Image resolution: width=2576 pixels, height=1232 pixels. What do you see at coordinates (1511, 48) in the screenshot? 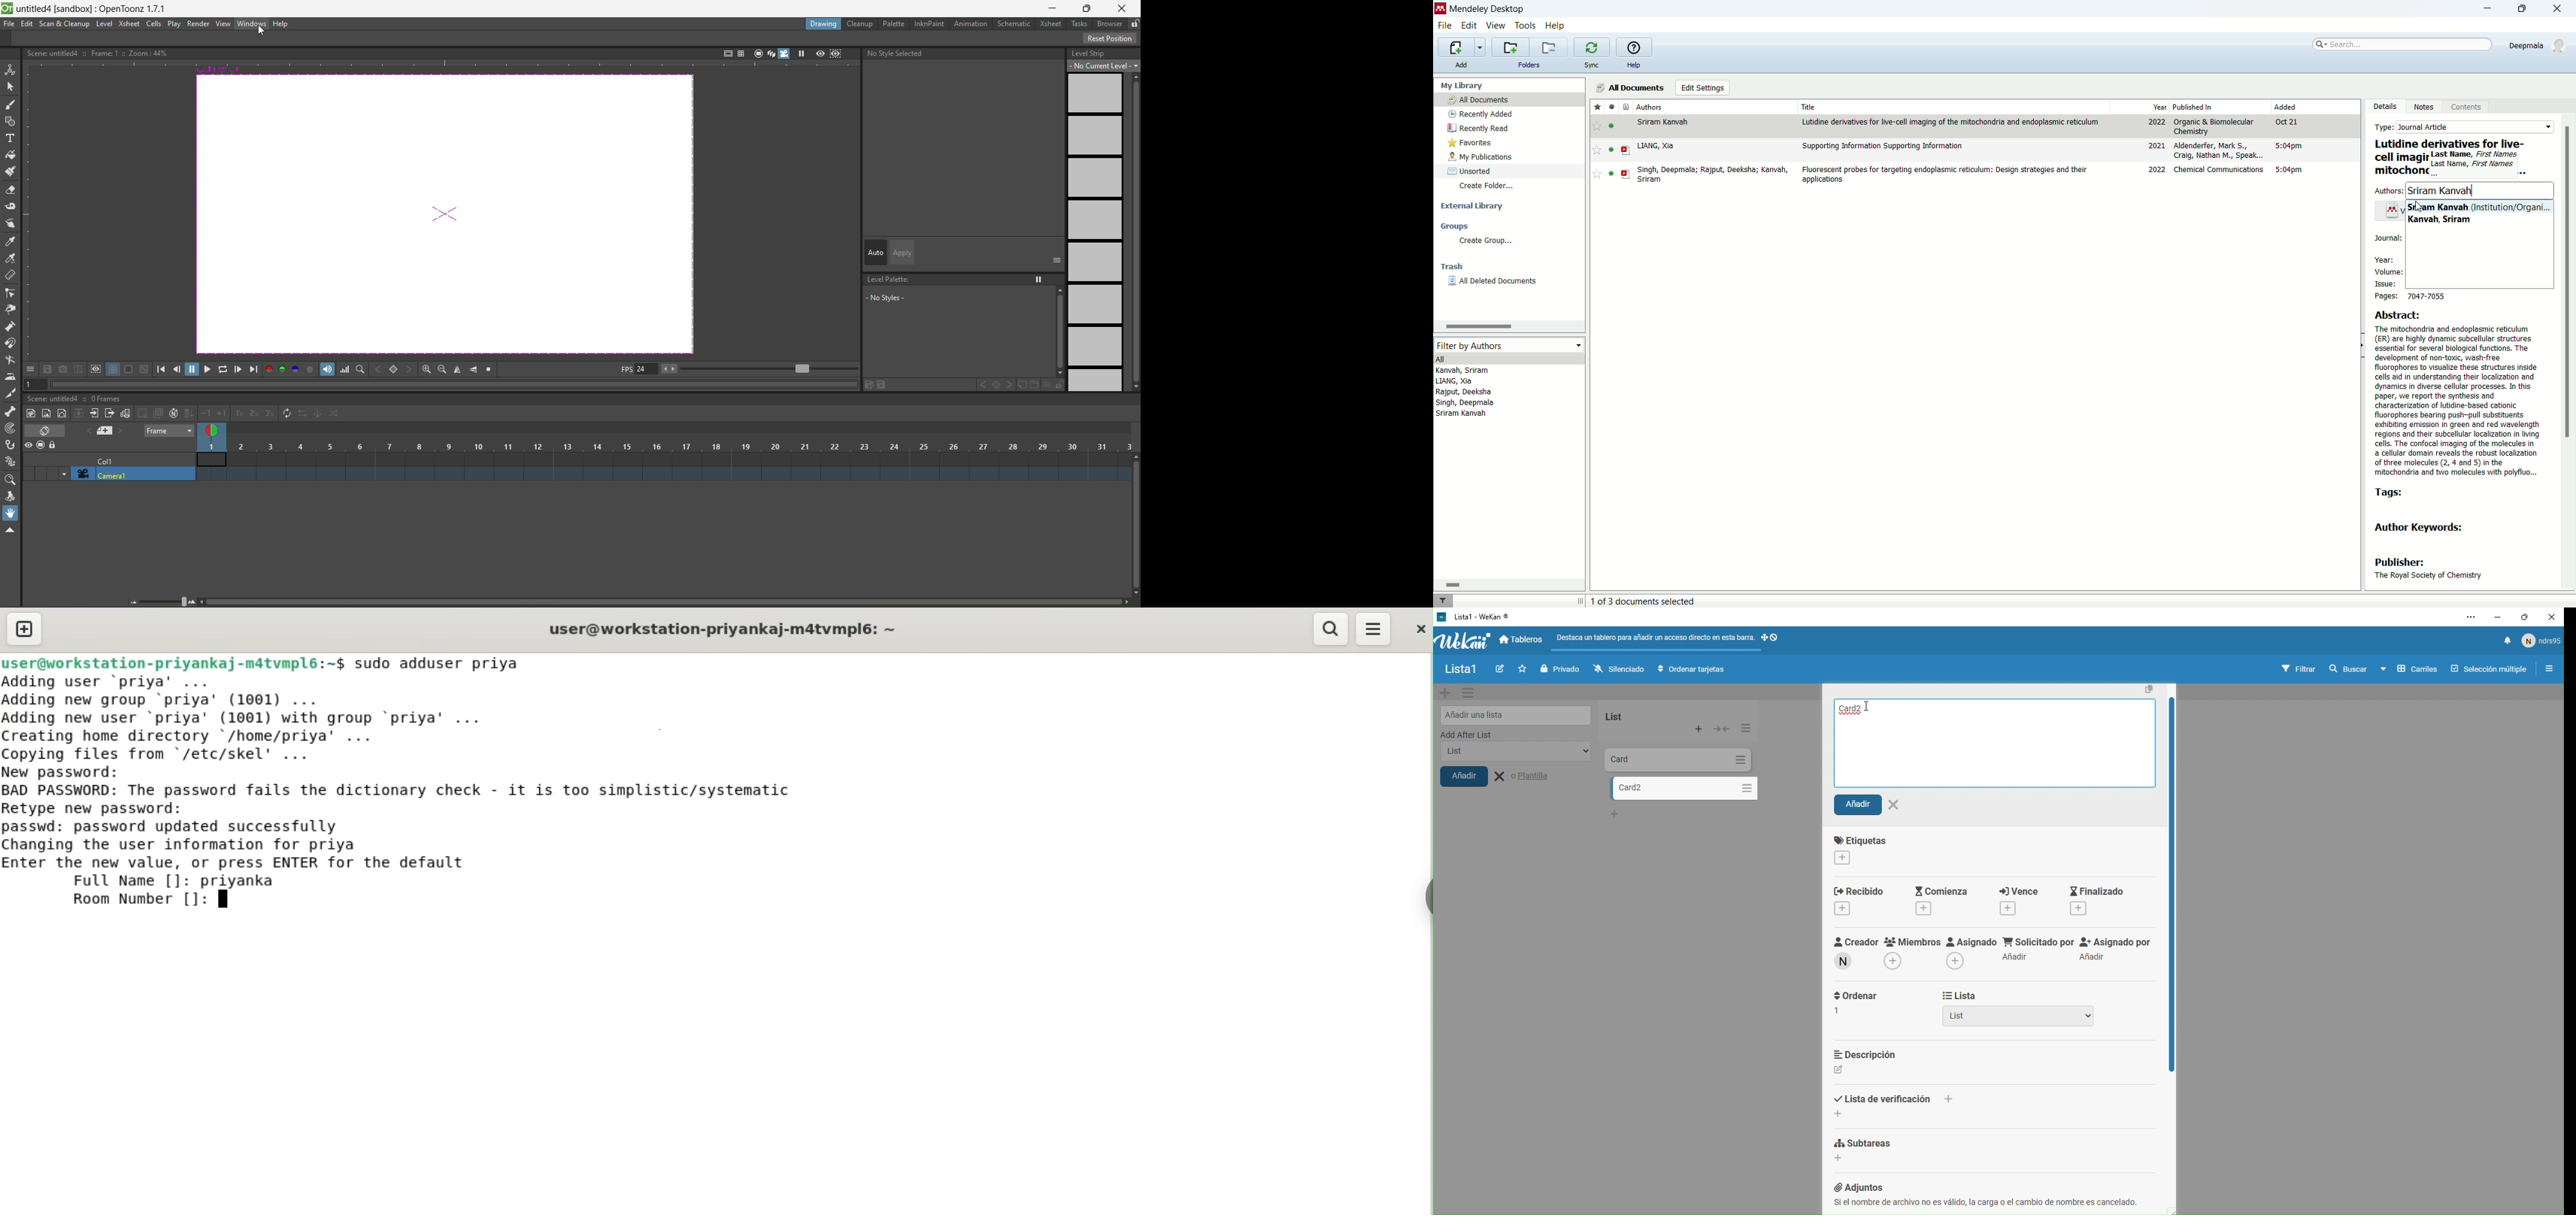
I see `create a new folder` at bounding box center [1511, 48].